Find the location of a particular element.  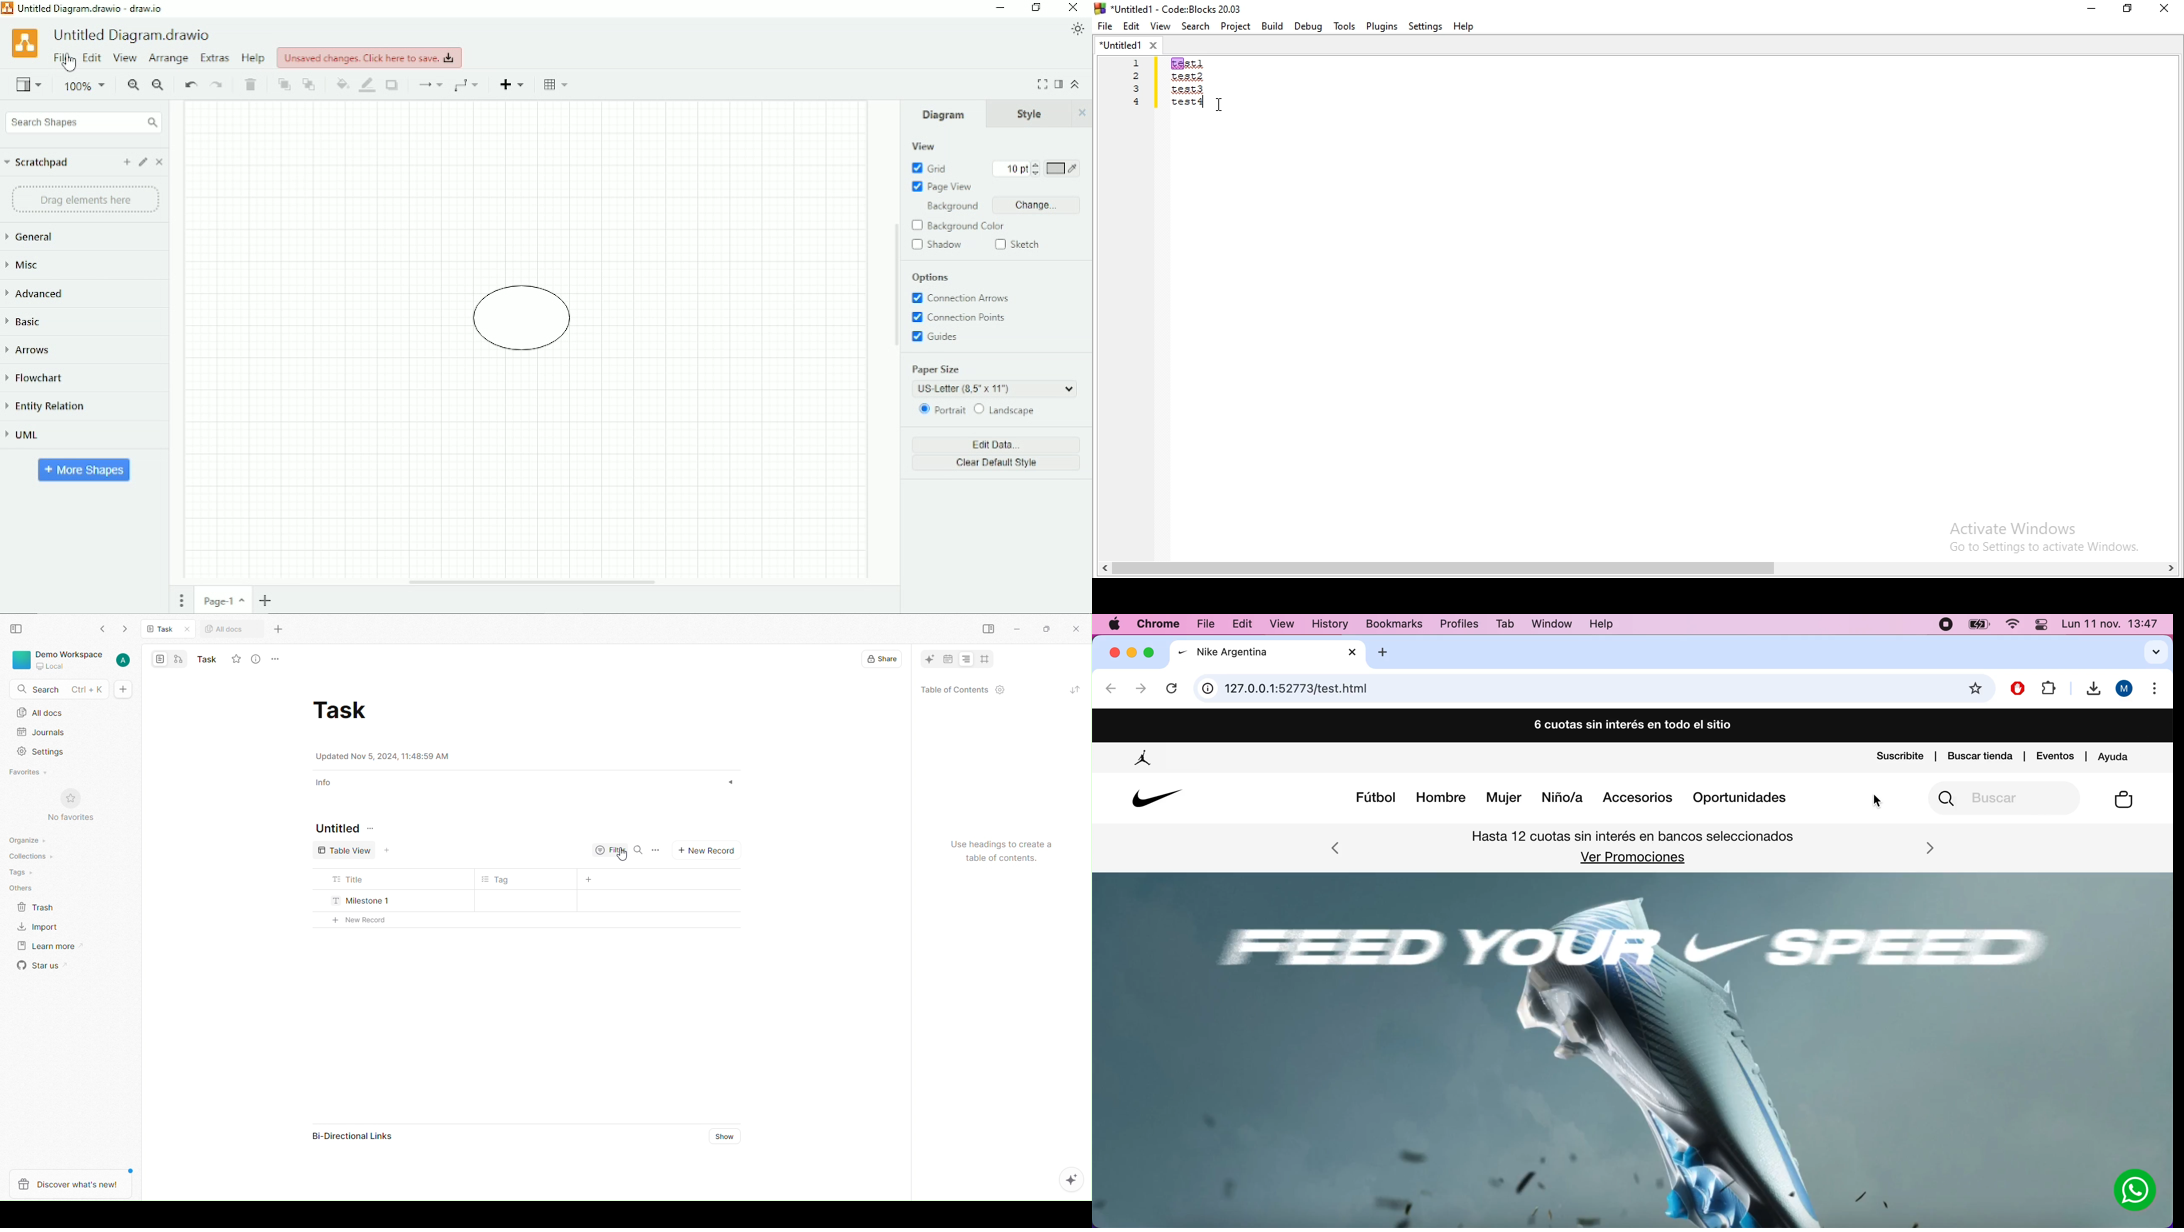

Profiles is located at coordinates (1459, 625).